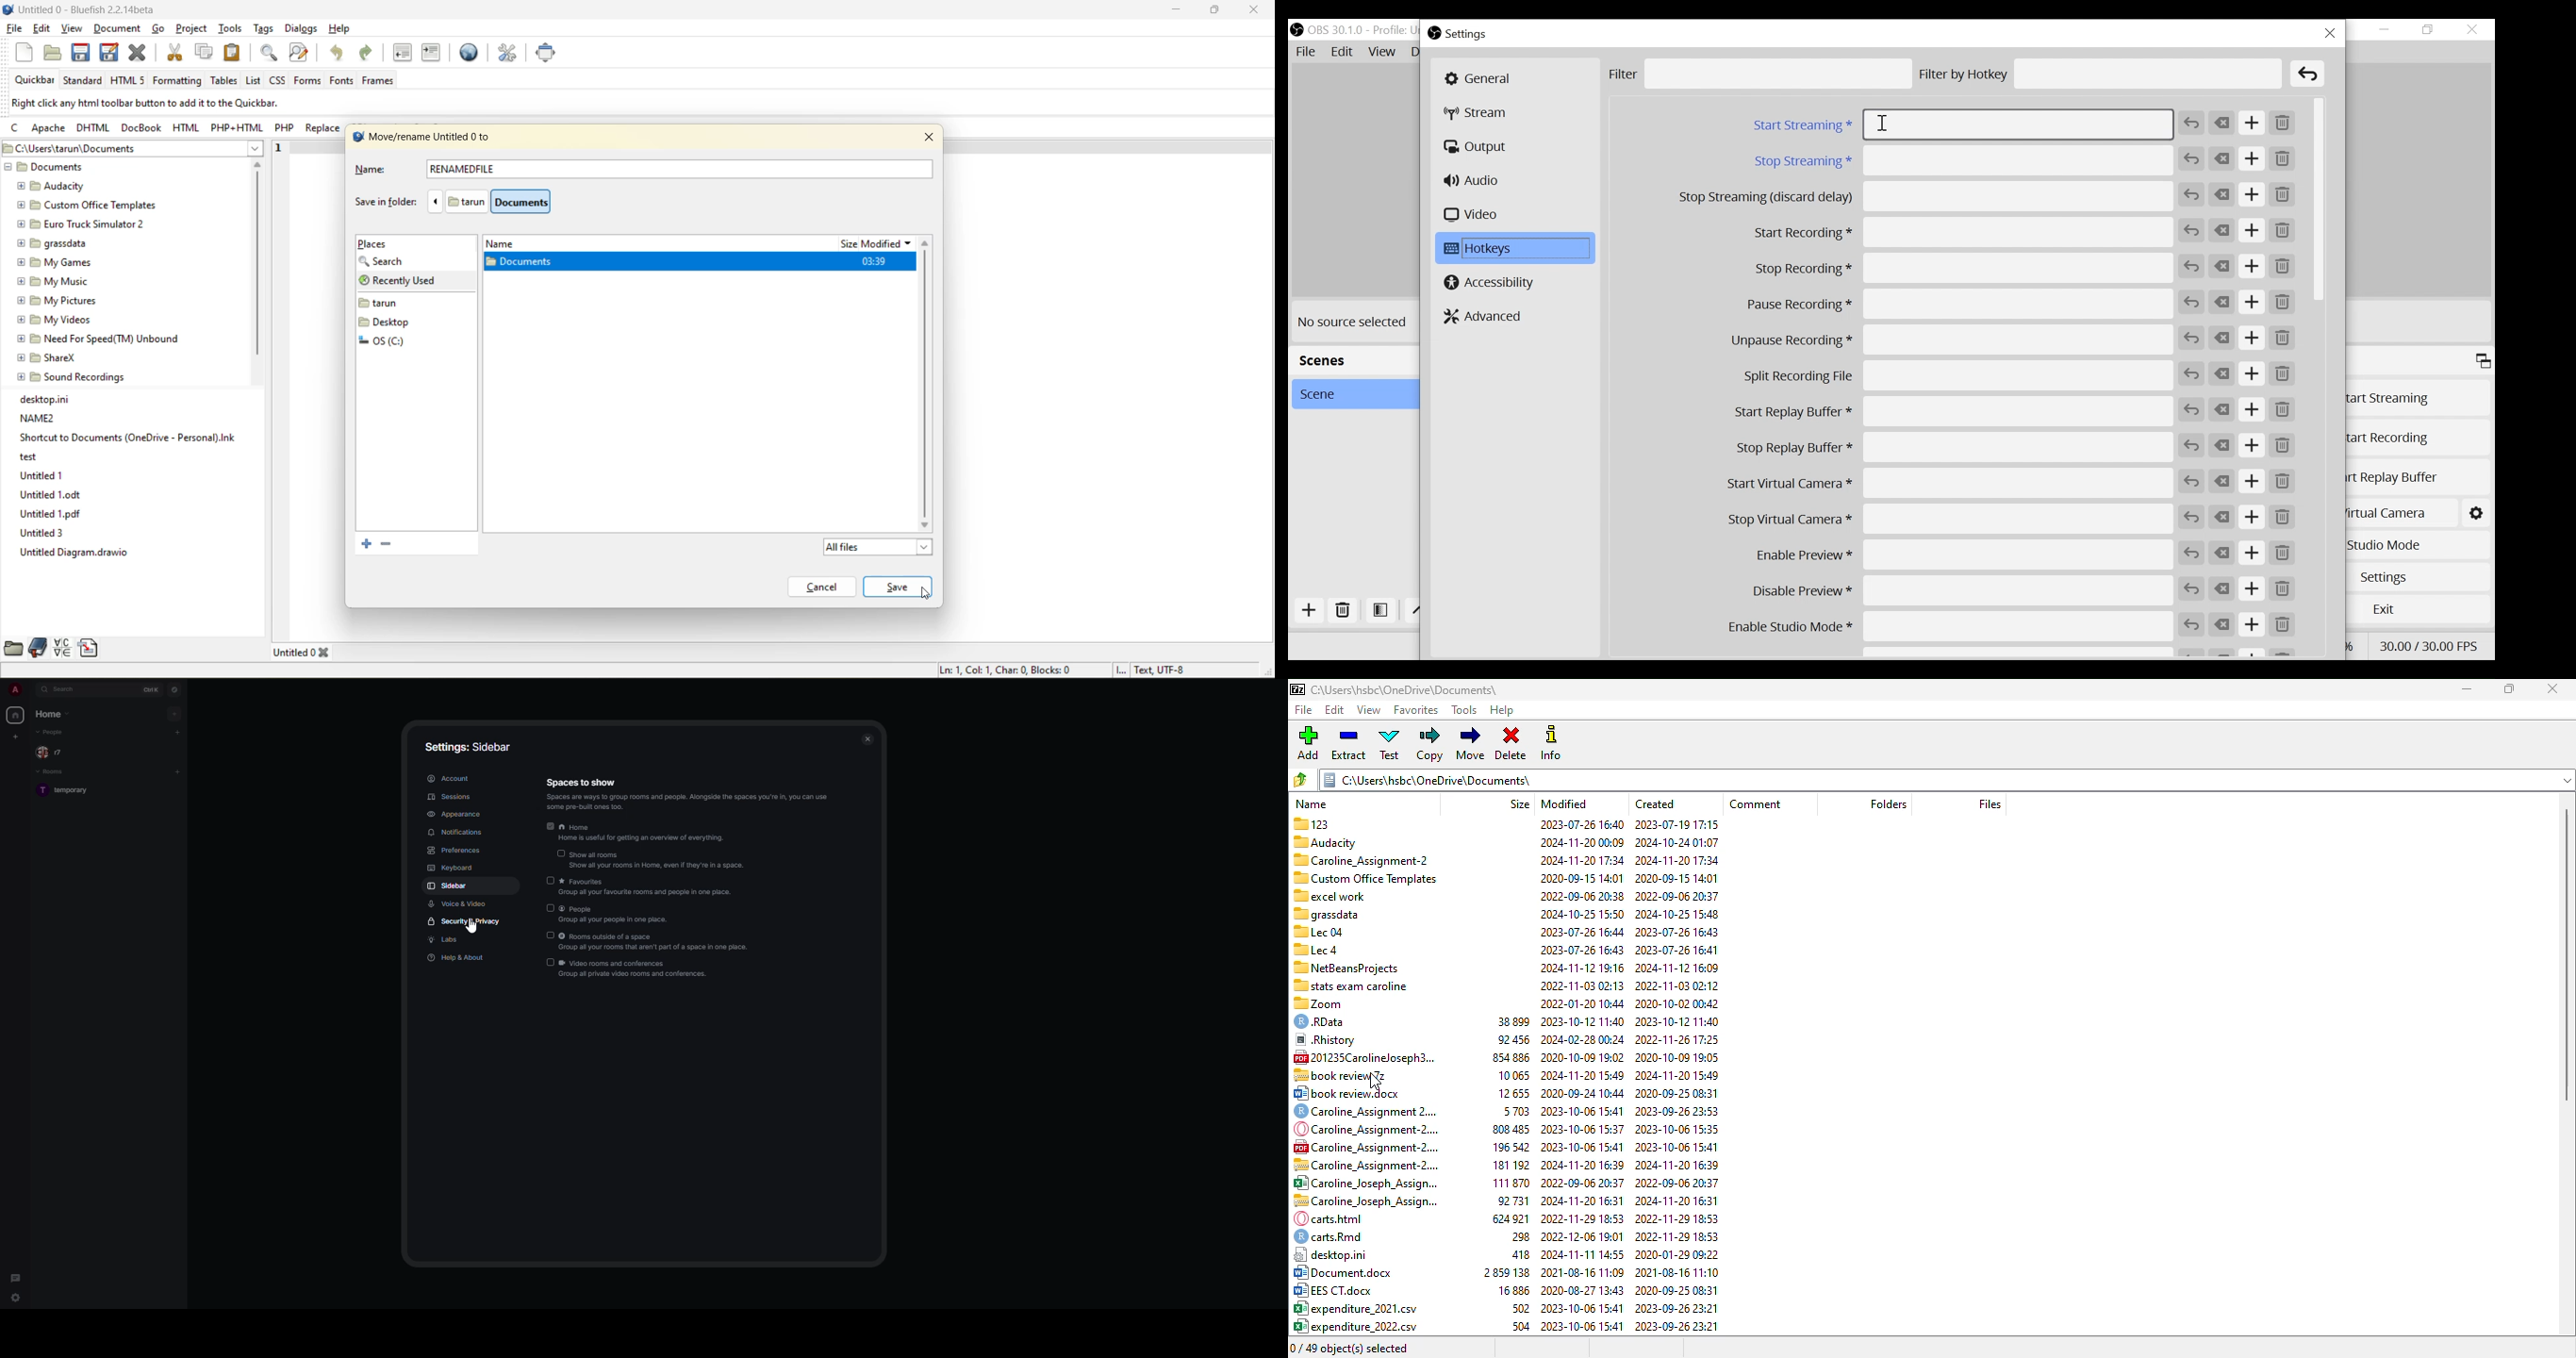  What do you see at coordinates (1381, 610) in the screenshot?
I see `Open Filter Scene` at bounding box center [1381, 610].